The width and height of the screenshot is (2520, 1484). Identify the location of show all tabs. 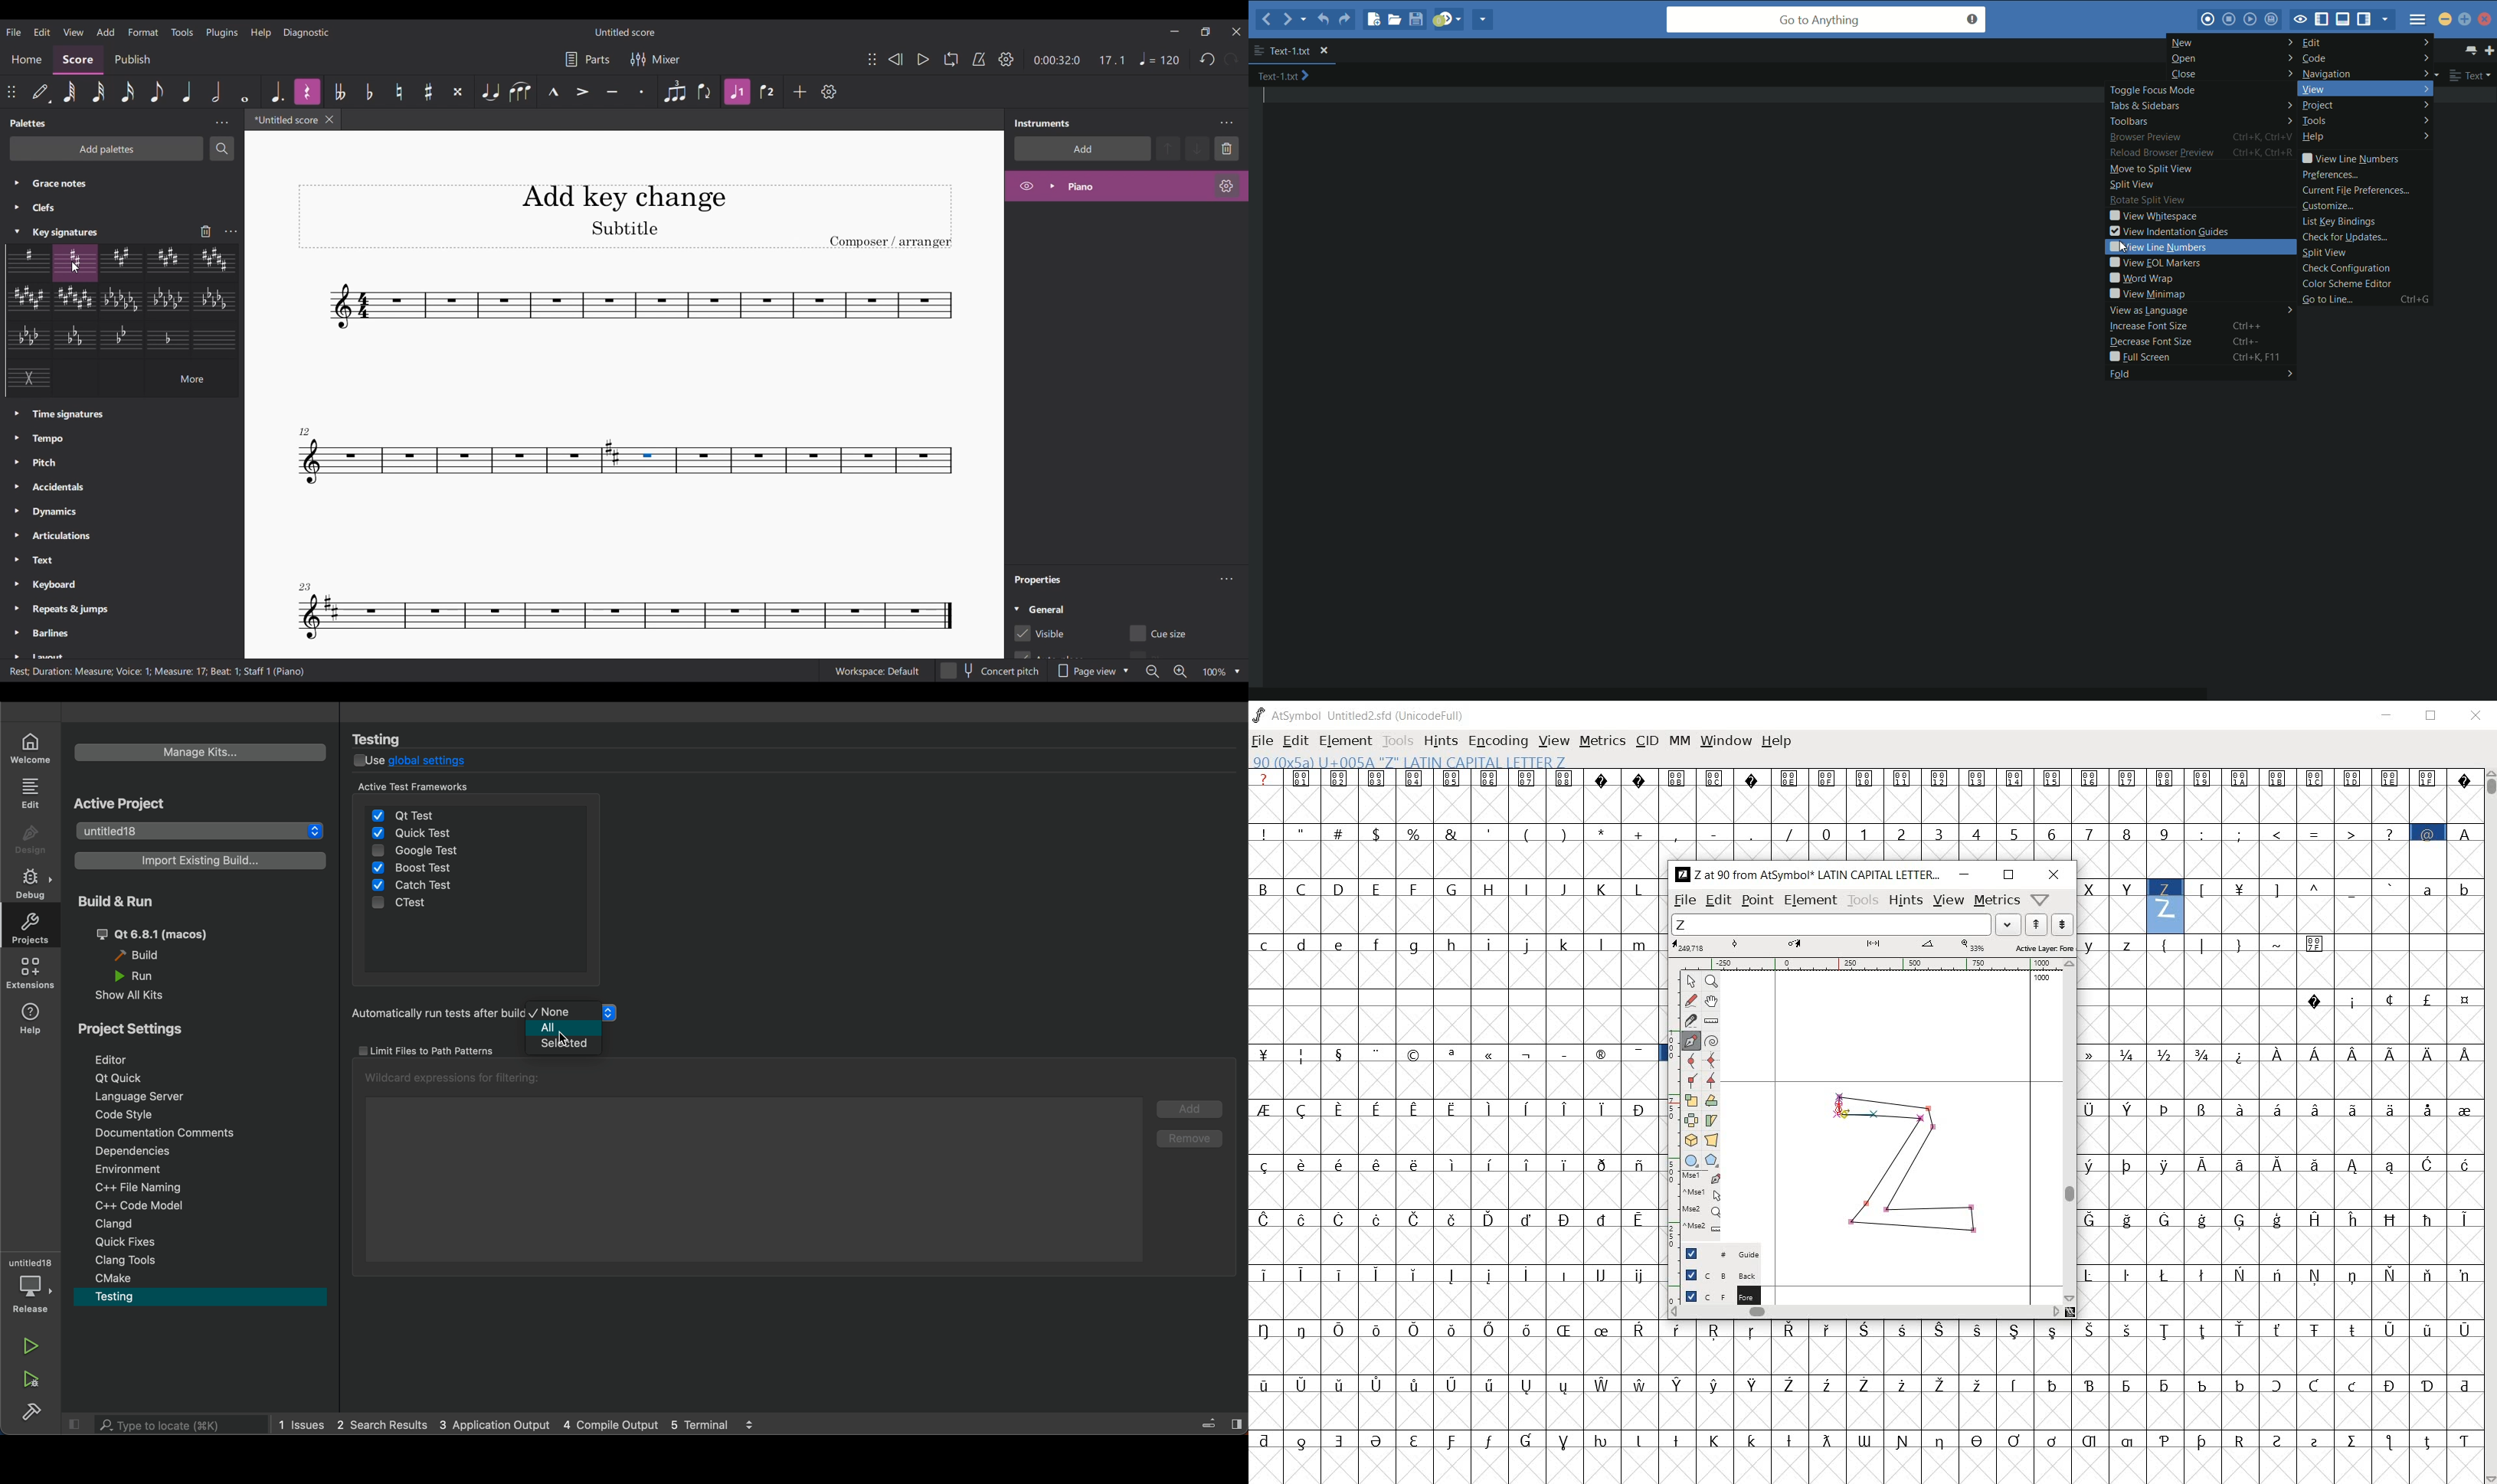
(2469, 49).